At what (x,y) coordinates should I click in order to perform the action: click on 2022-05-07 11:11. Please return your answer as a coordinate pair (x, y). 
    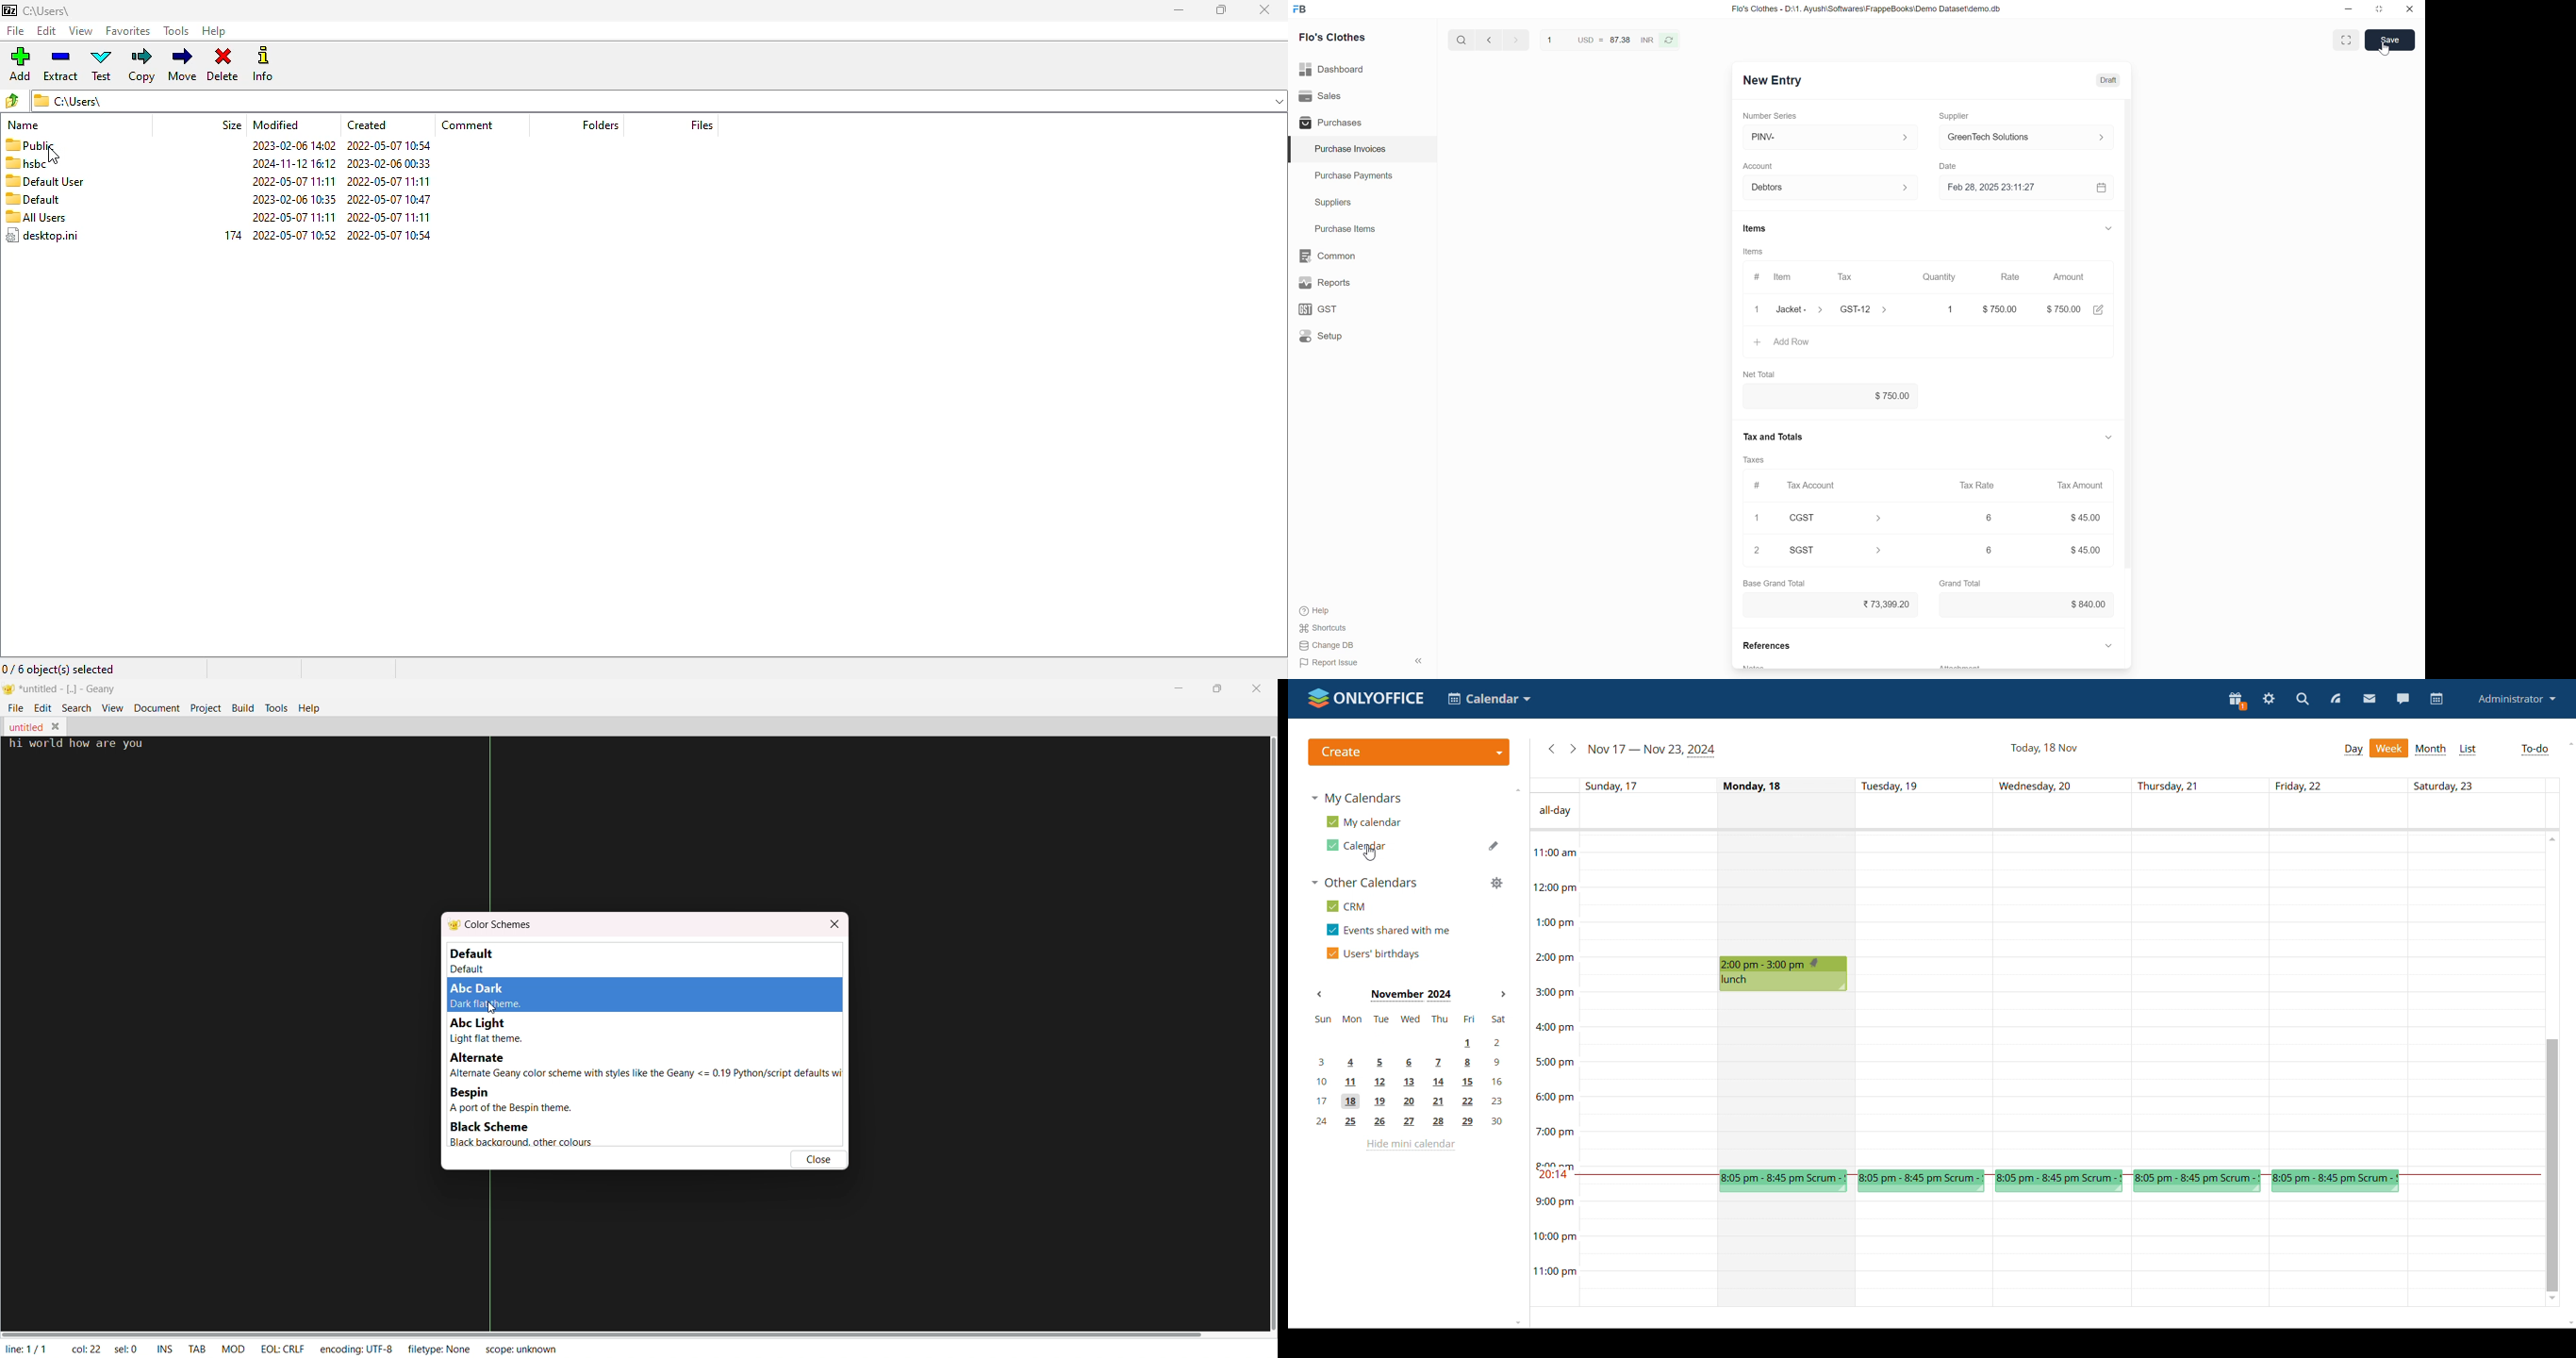
    Looking at the image, I should click on (388, 181).